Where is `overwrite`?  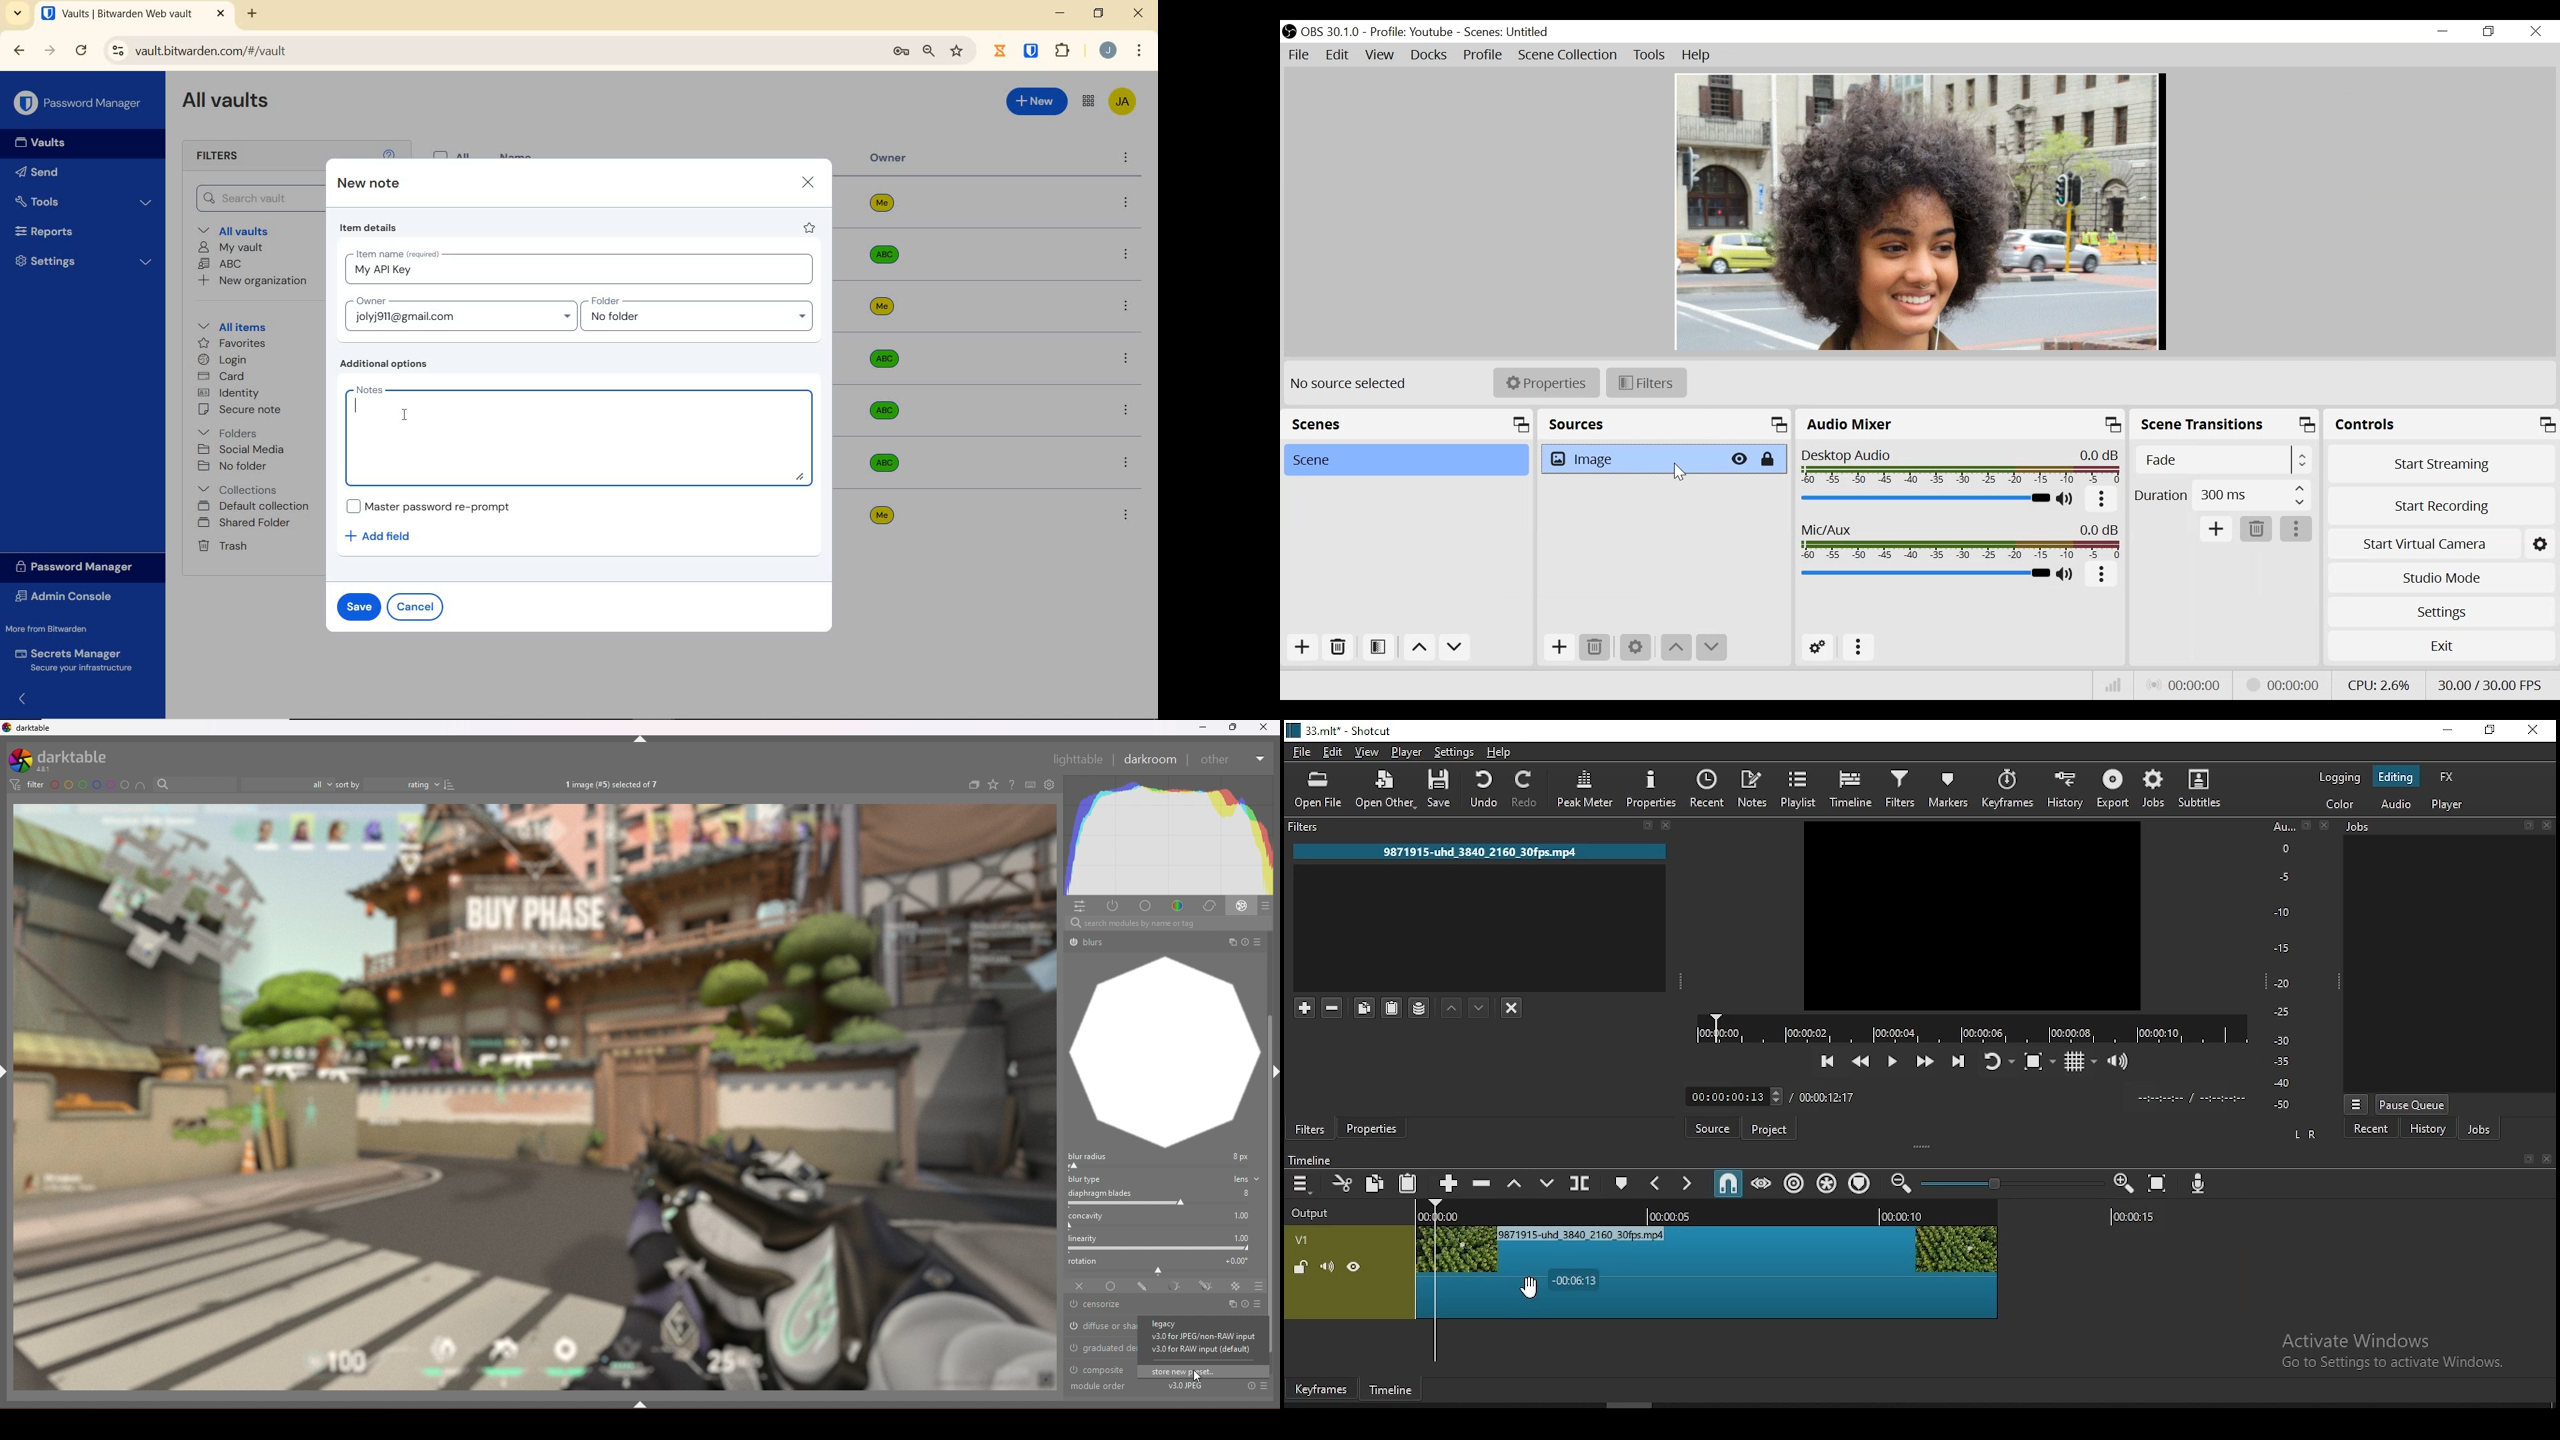
overwrite is located at coordinates (1549, 1185).